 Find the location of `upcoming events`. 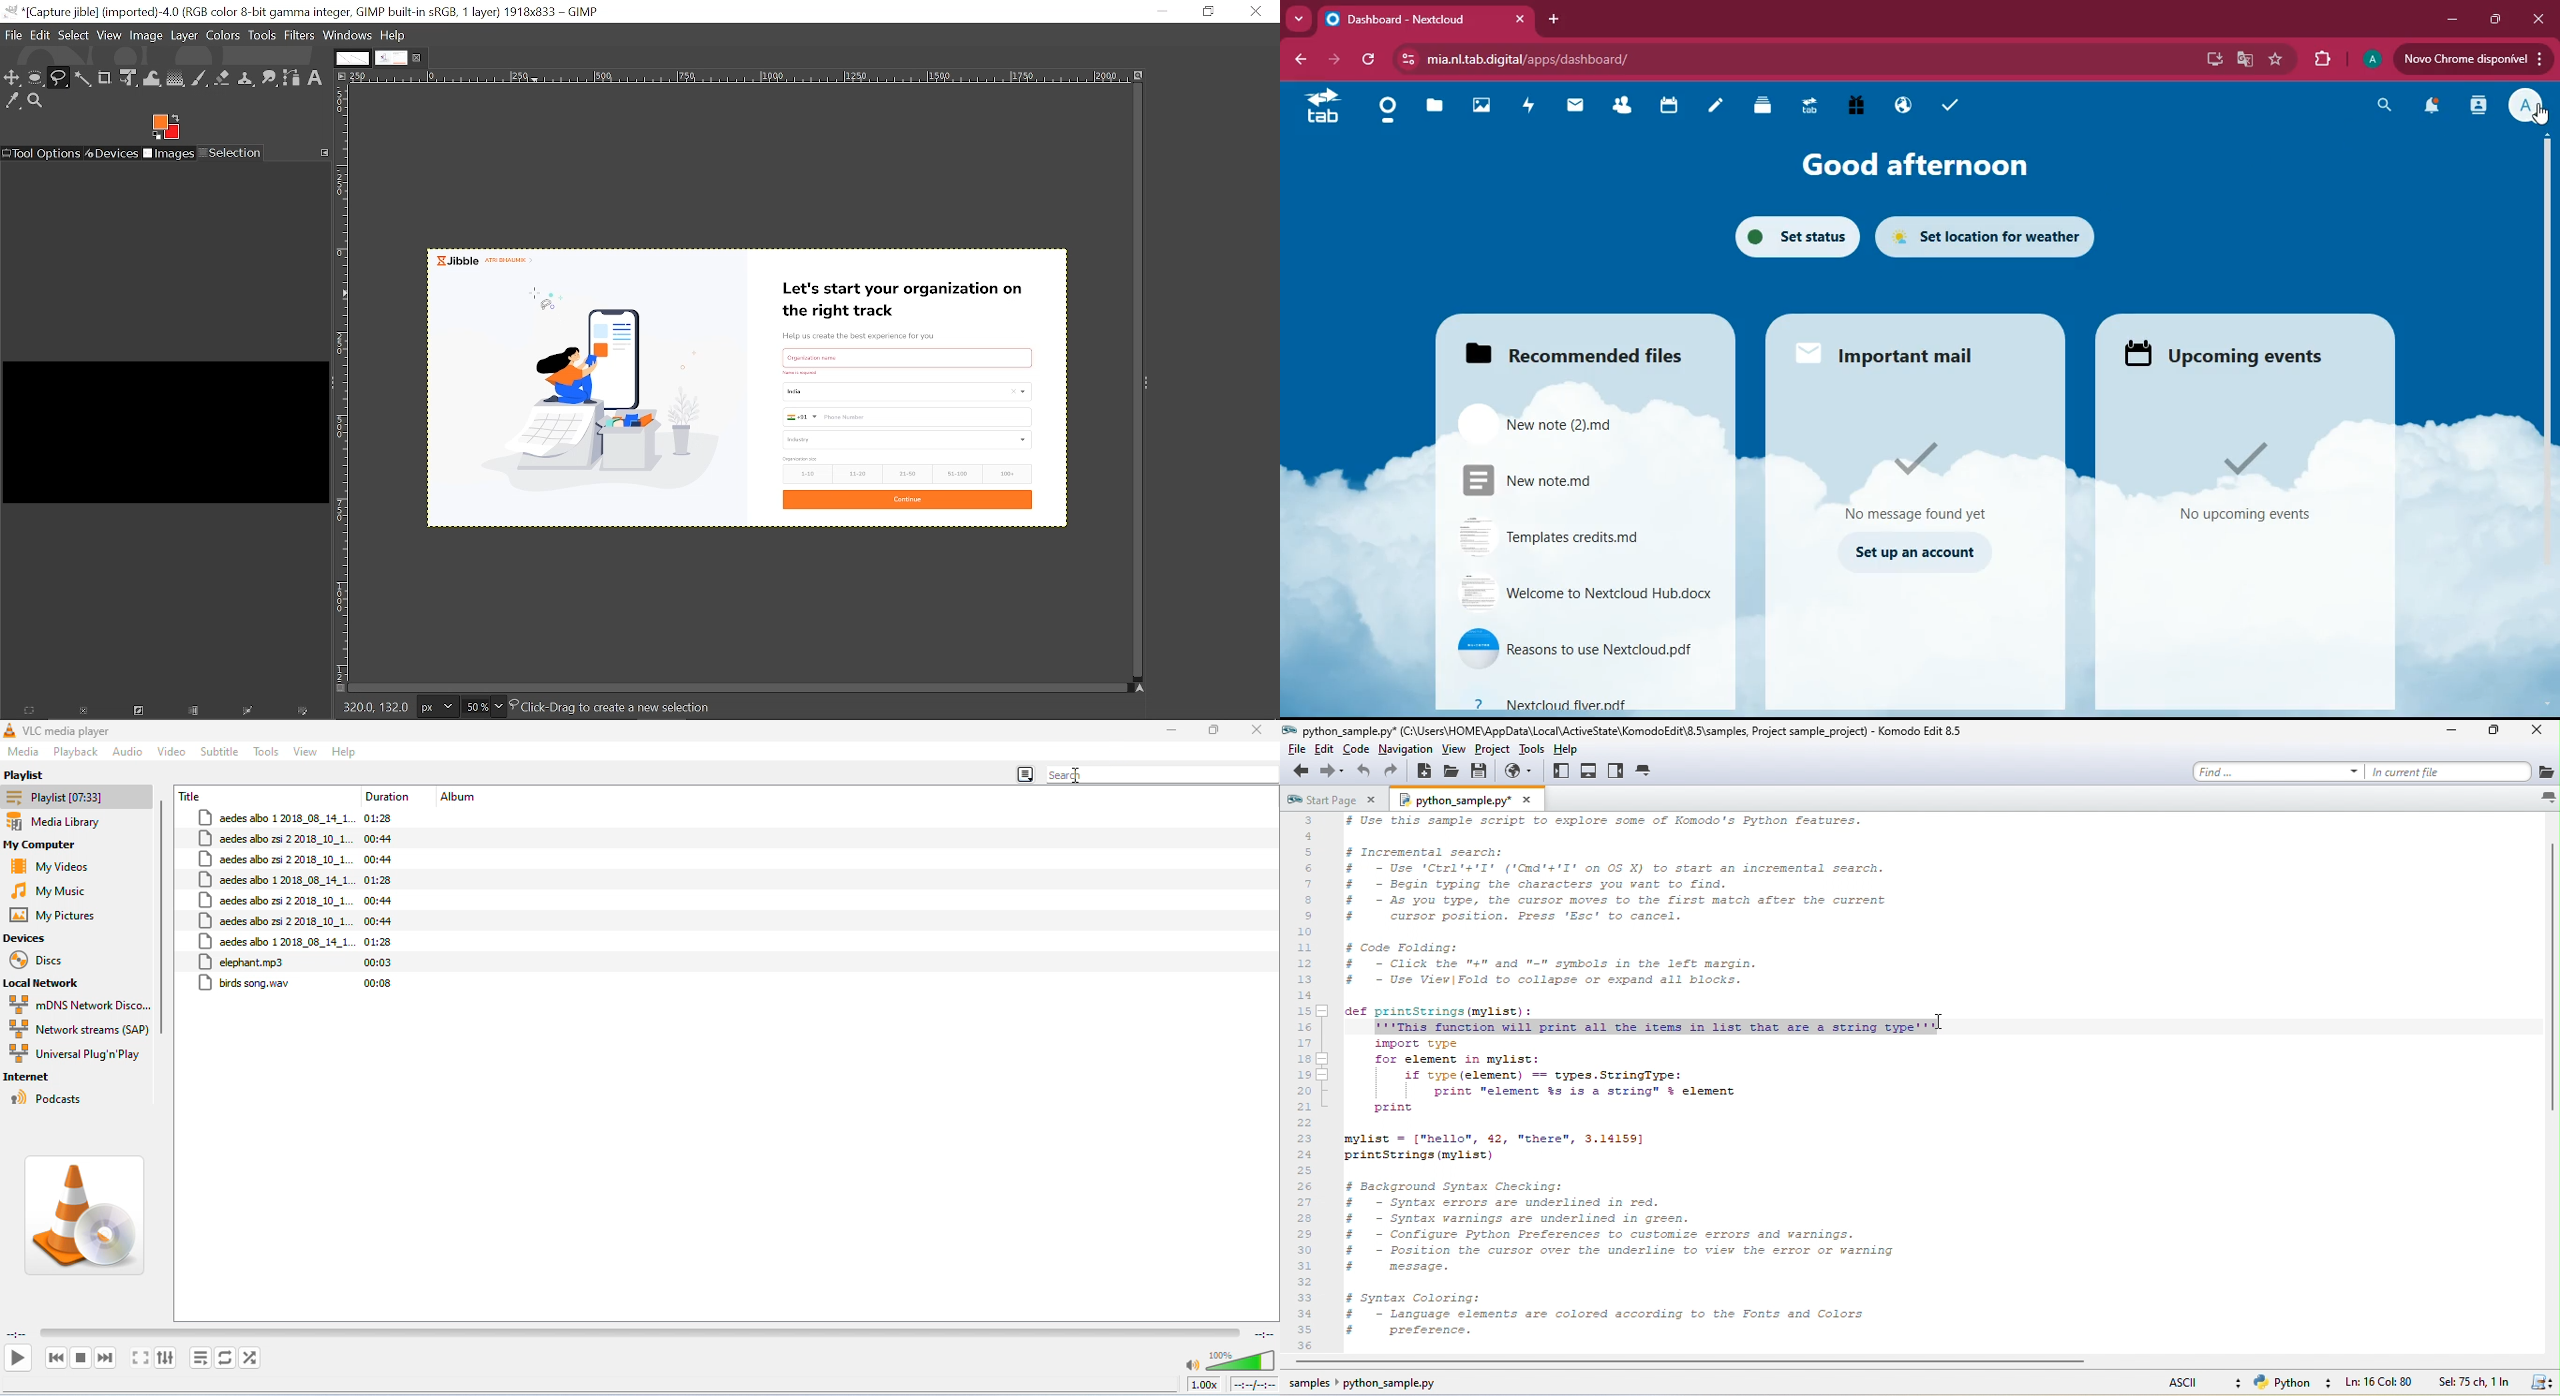

upcoming events is located at coordinates (2218, 356).